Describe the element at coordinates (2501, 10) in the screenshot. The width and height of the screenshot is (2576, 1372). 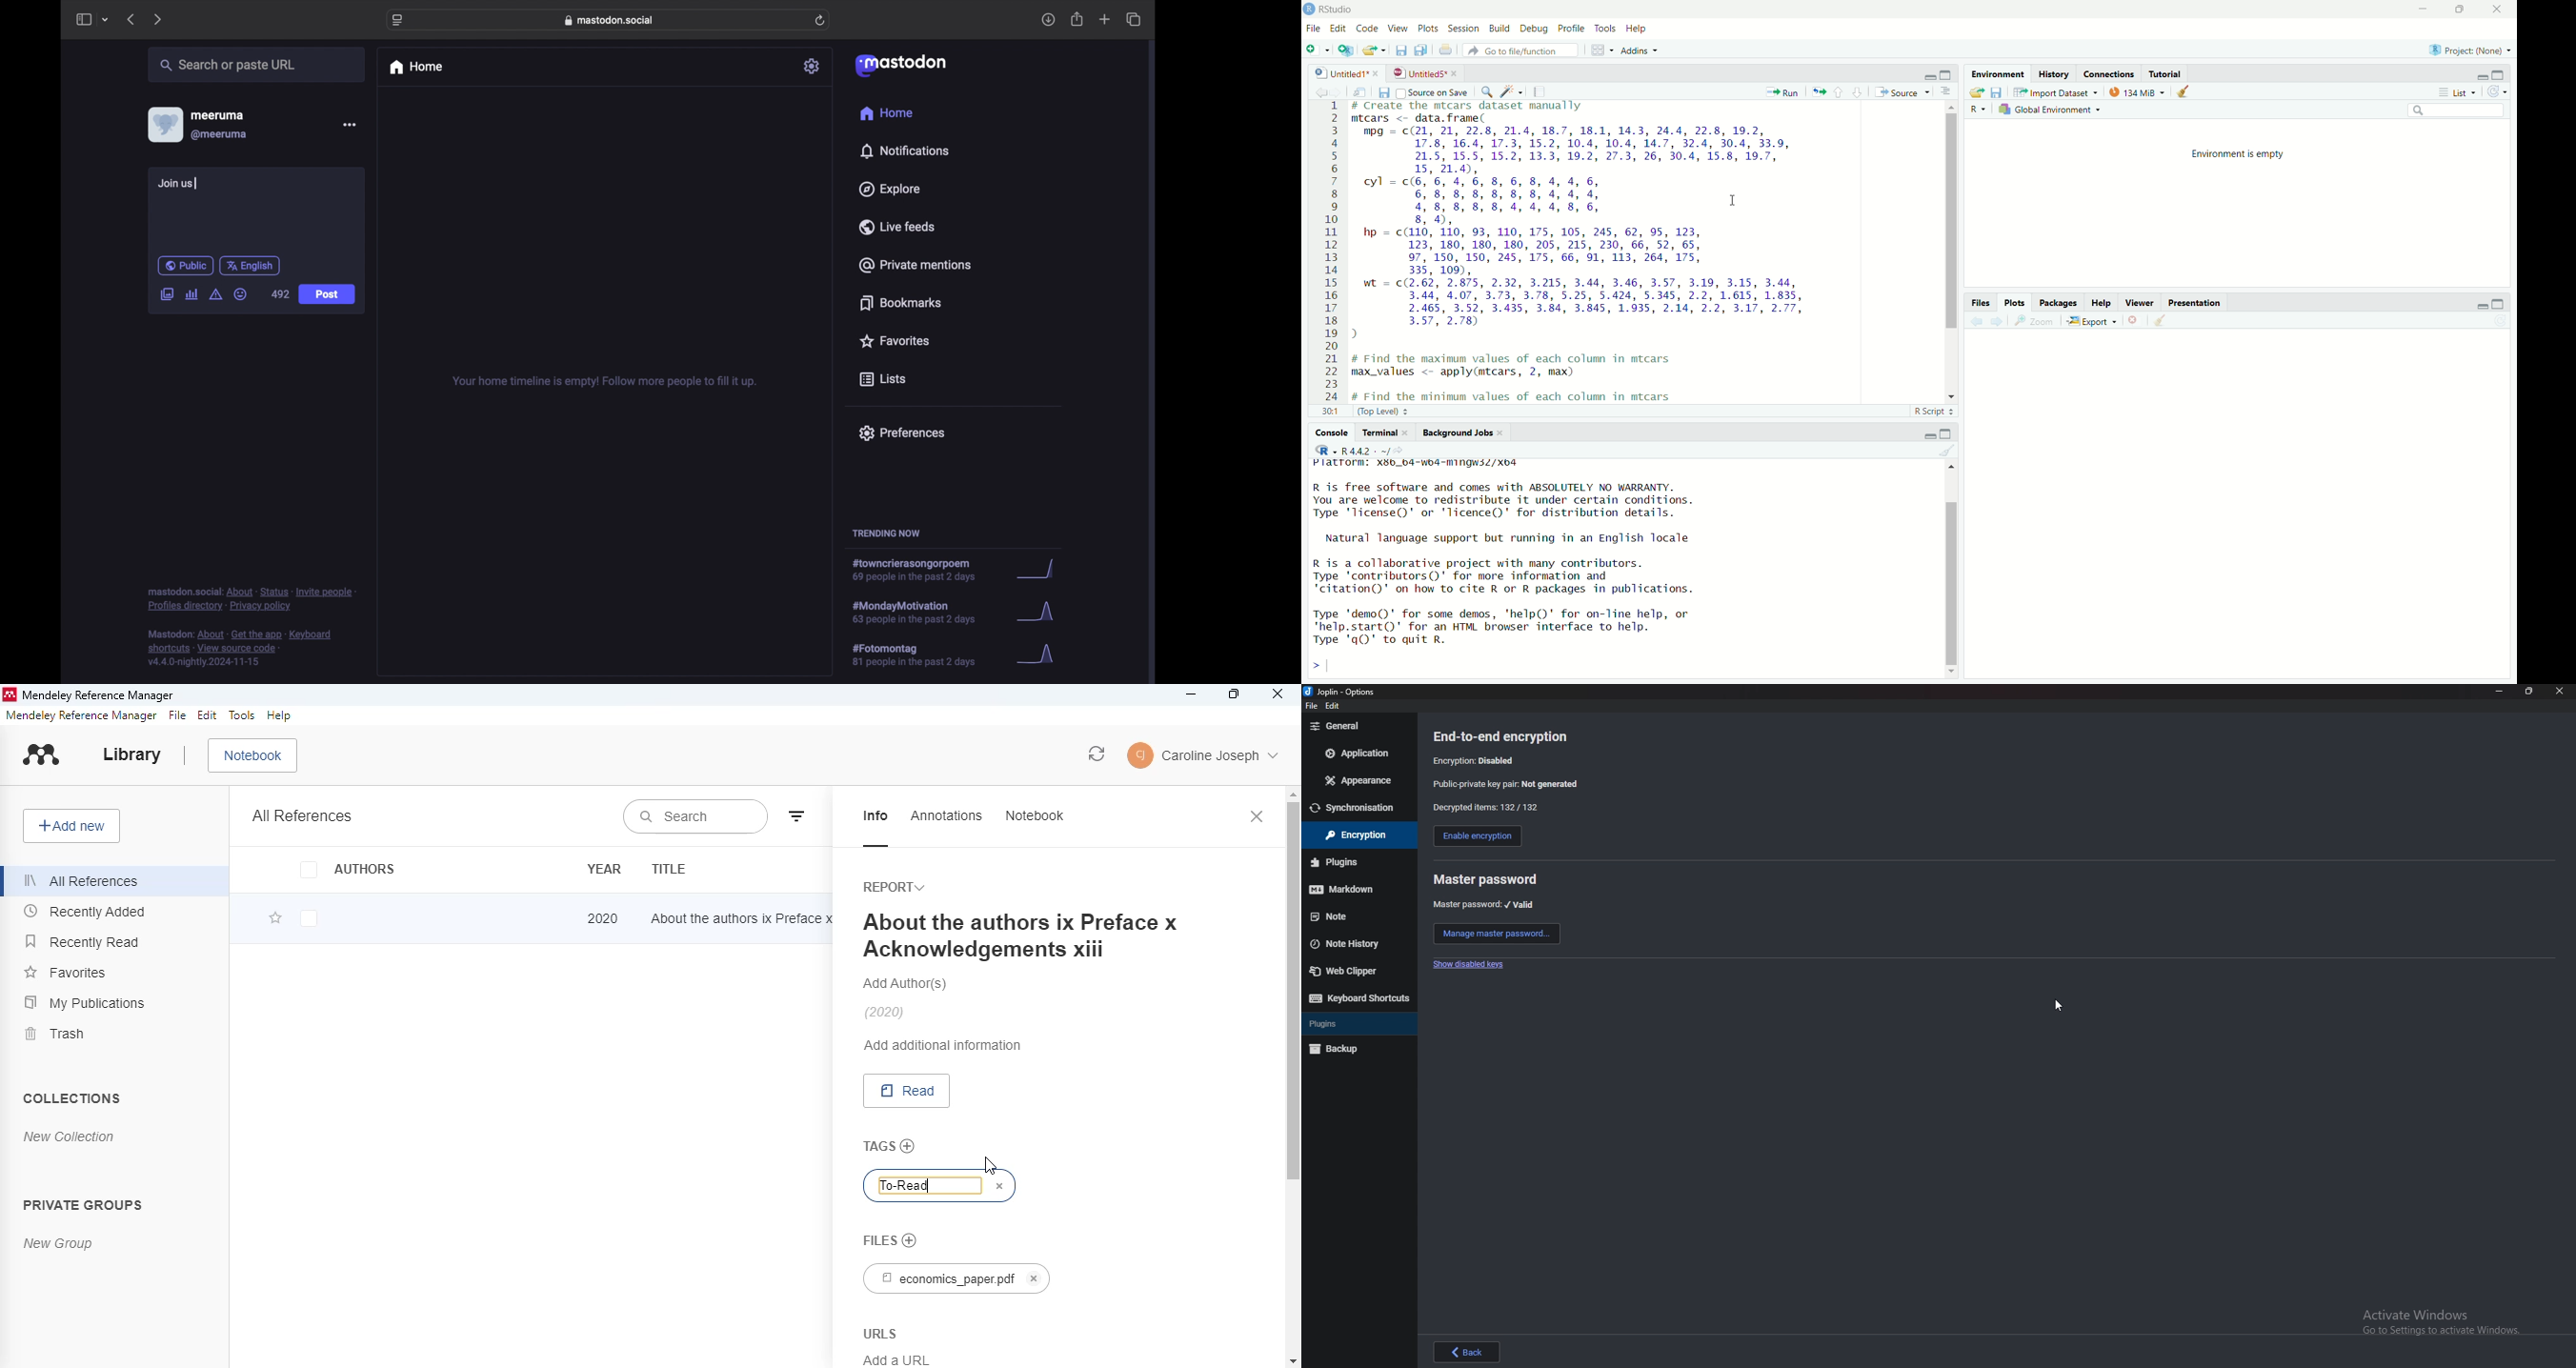
I see `close` at that location.